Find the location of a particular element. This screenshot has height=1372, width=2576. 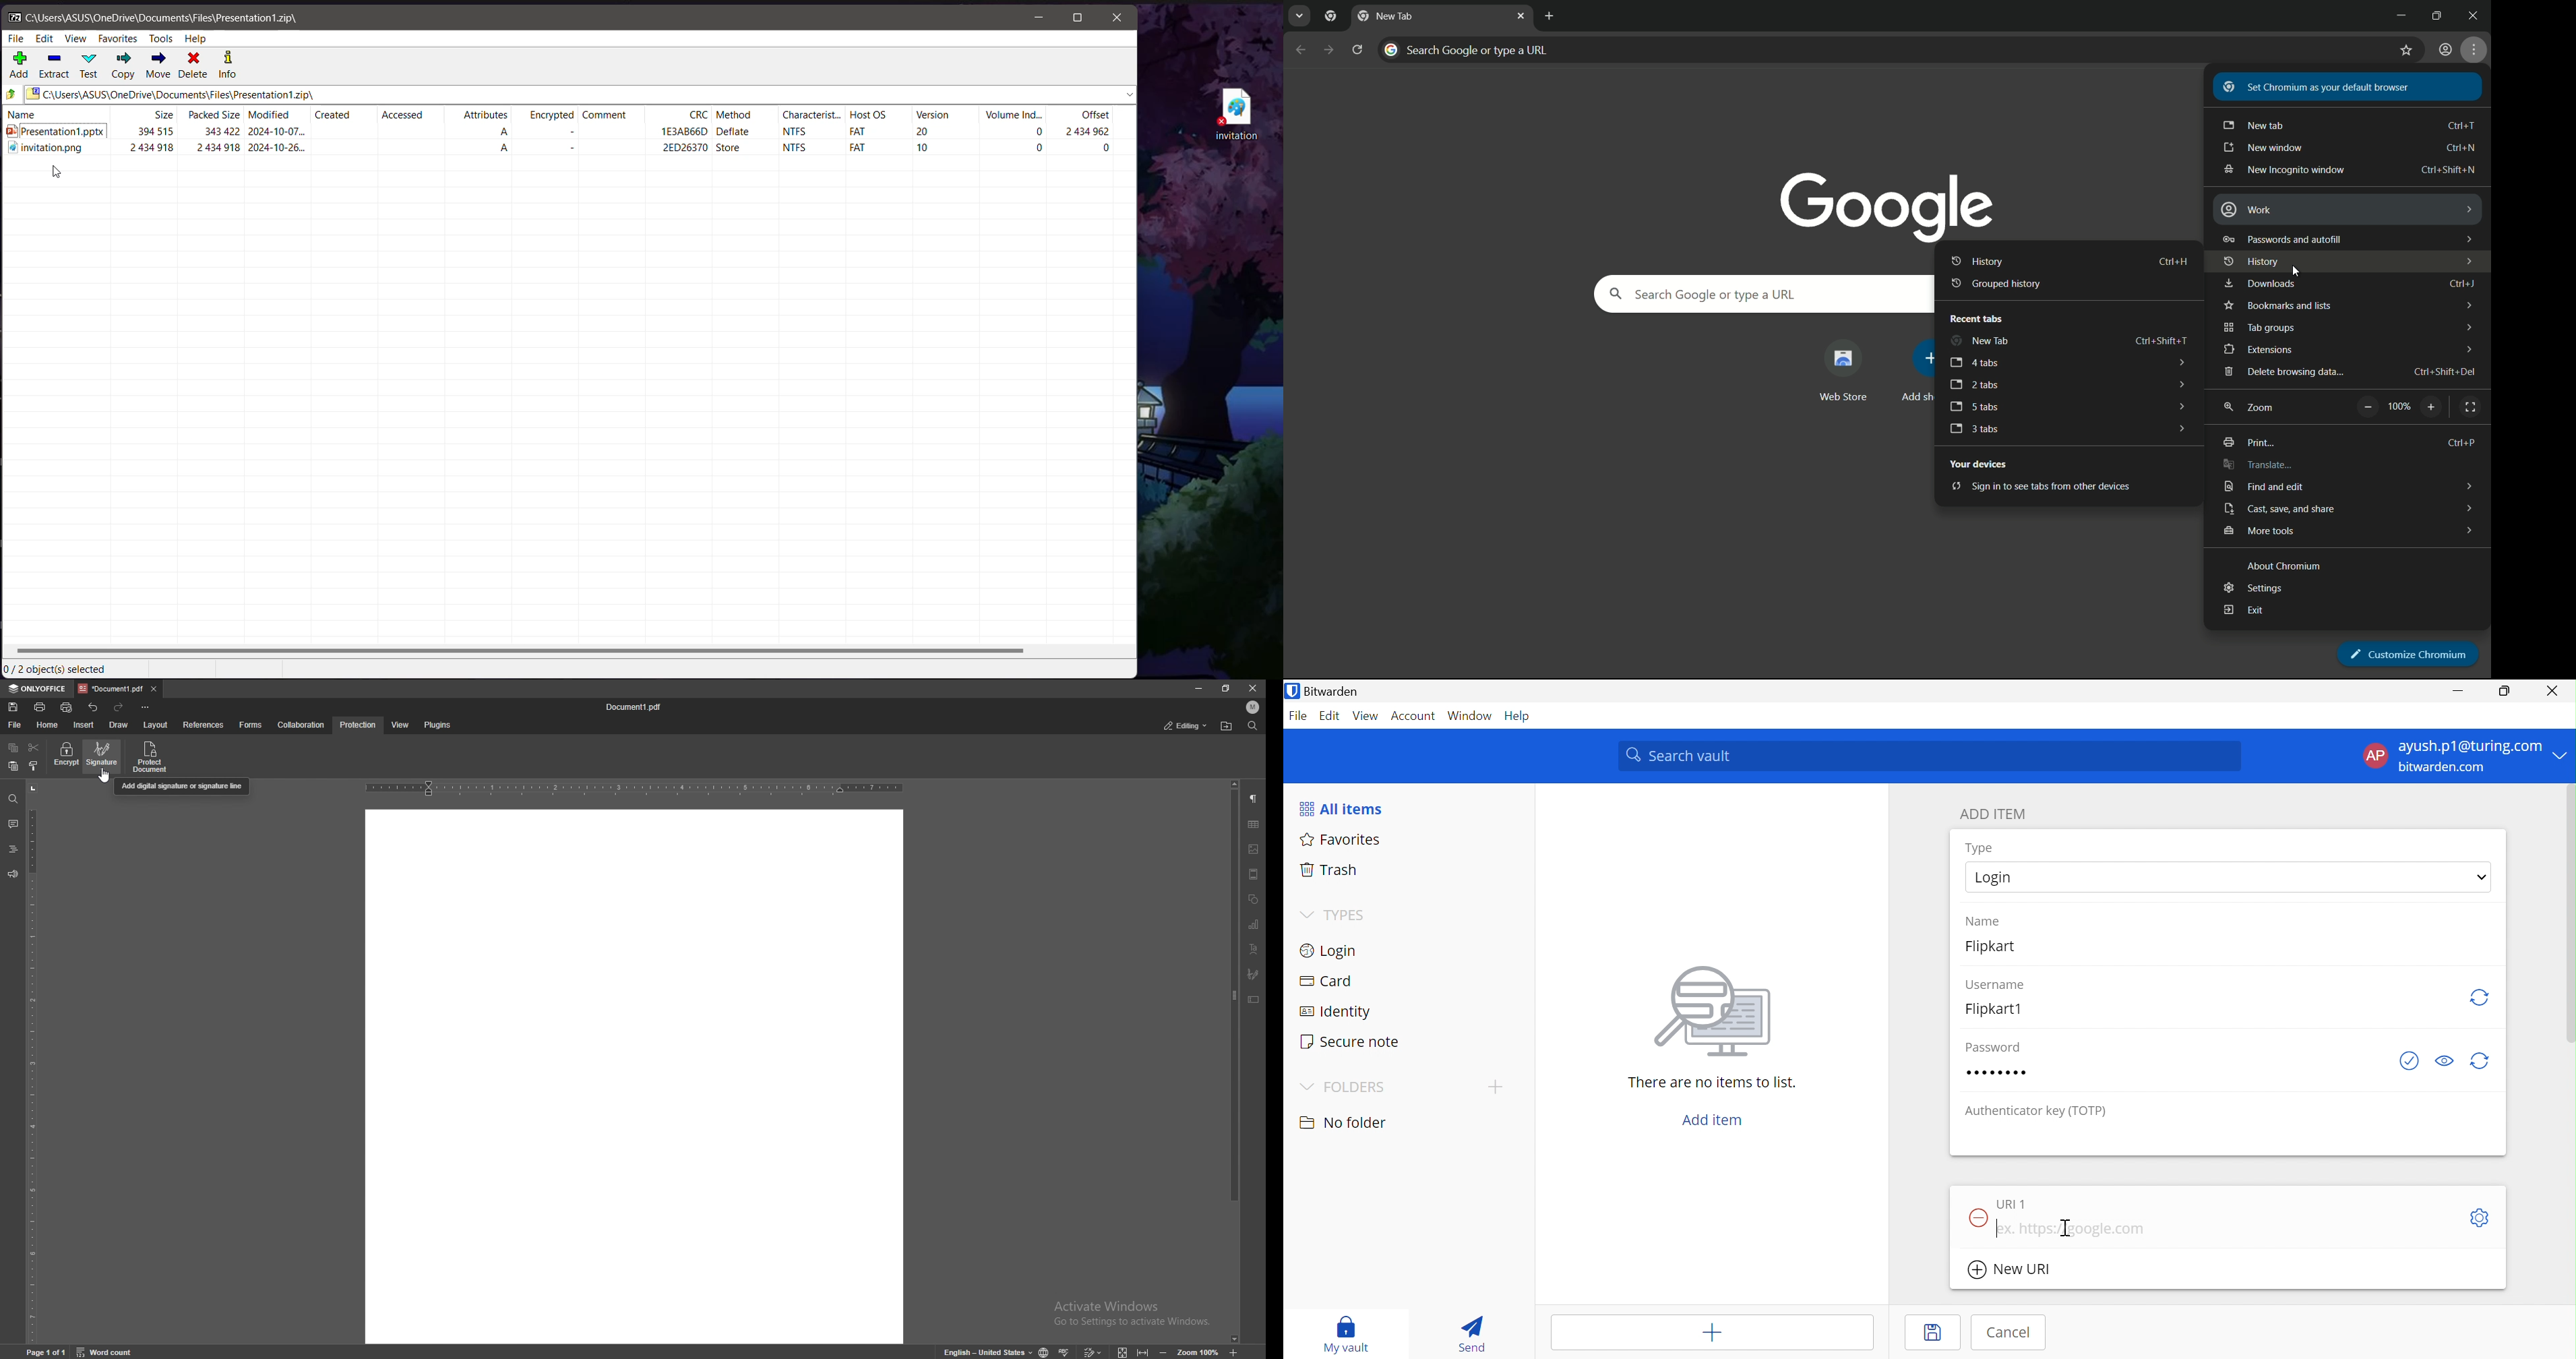

minimize is located at coordinates (1198, 687).